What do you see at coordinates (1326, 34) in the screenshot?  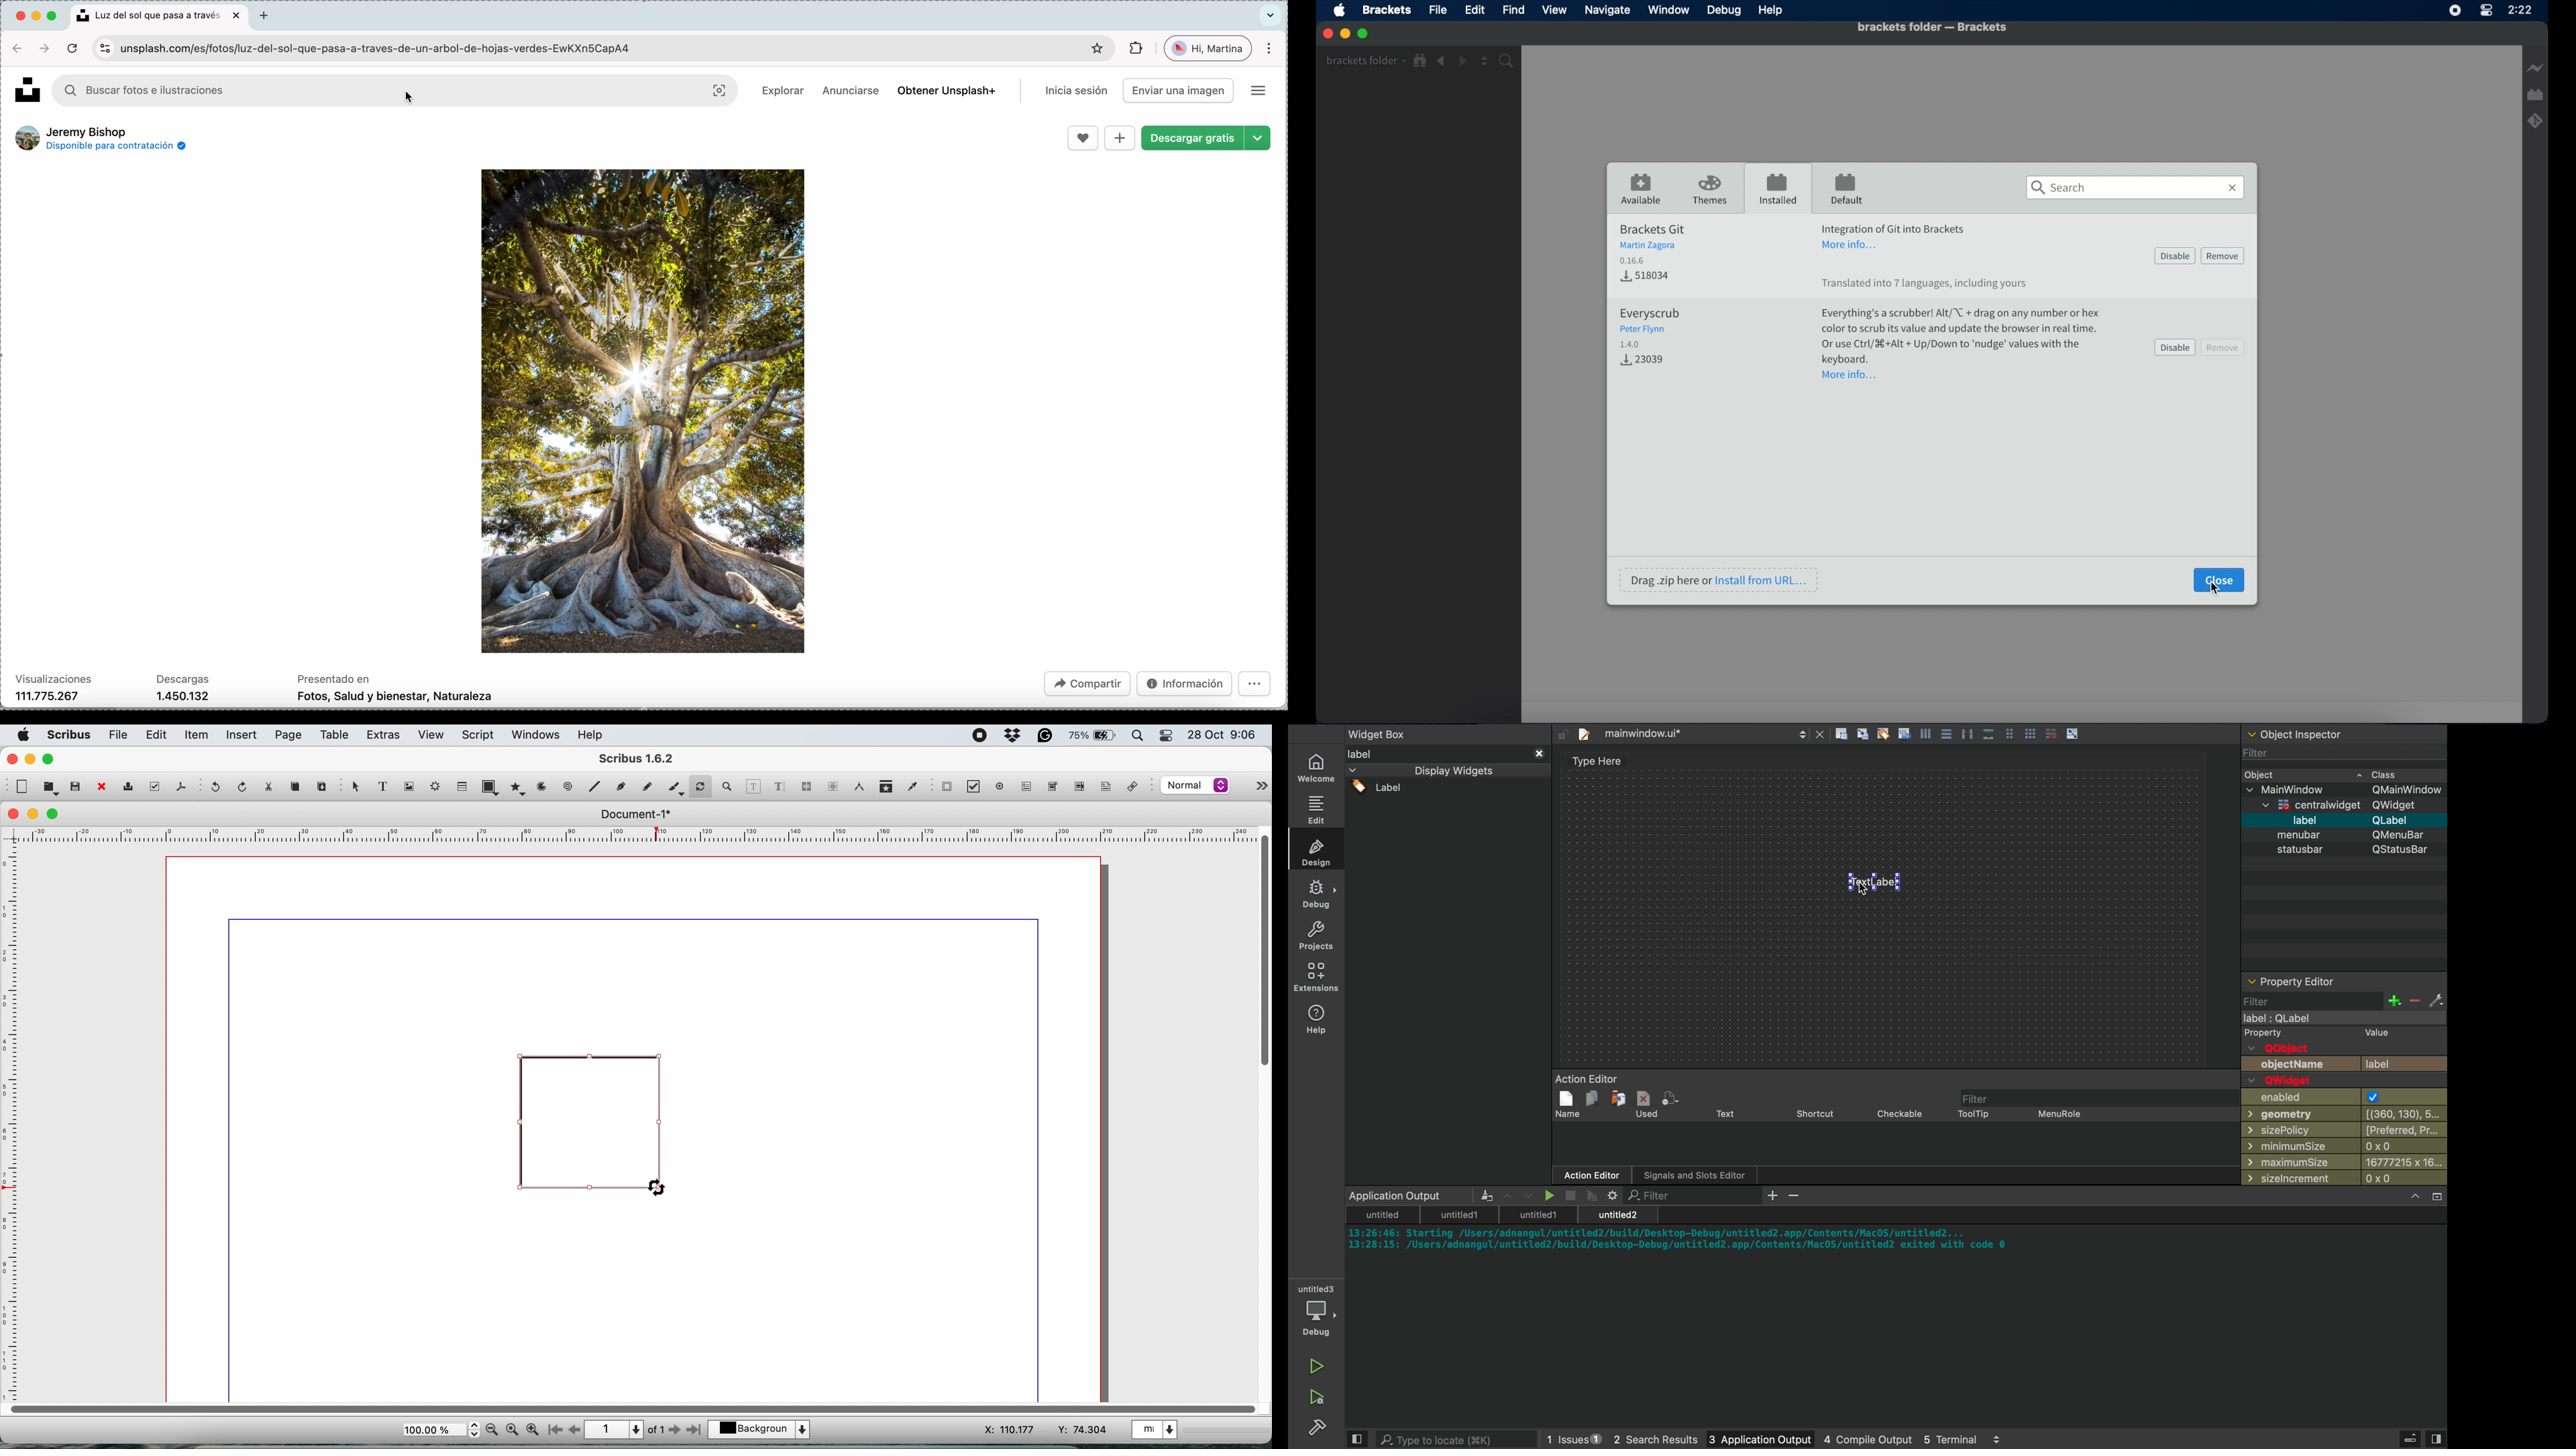 I see `close` at bounding box center [1326, 34].